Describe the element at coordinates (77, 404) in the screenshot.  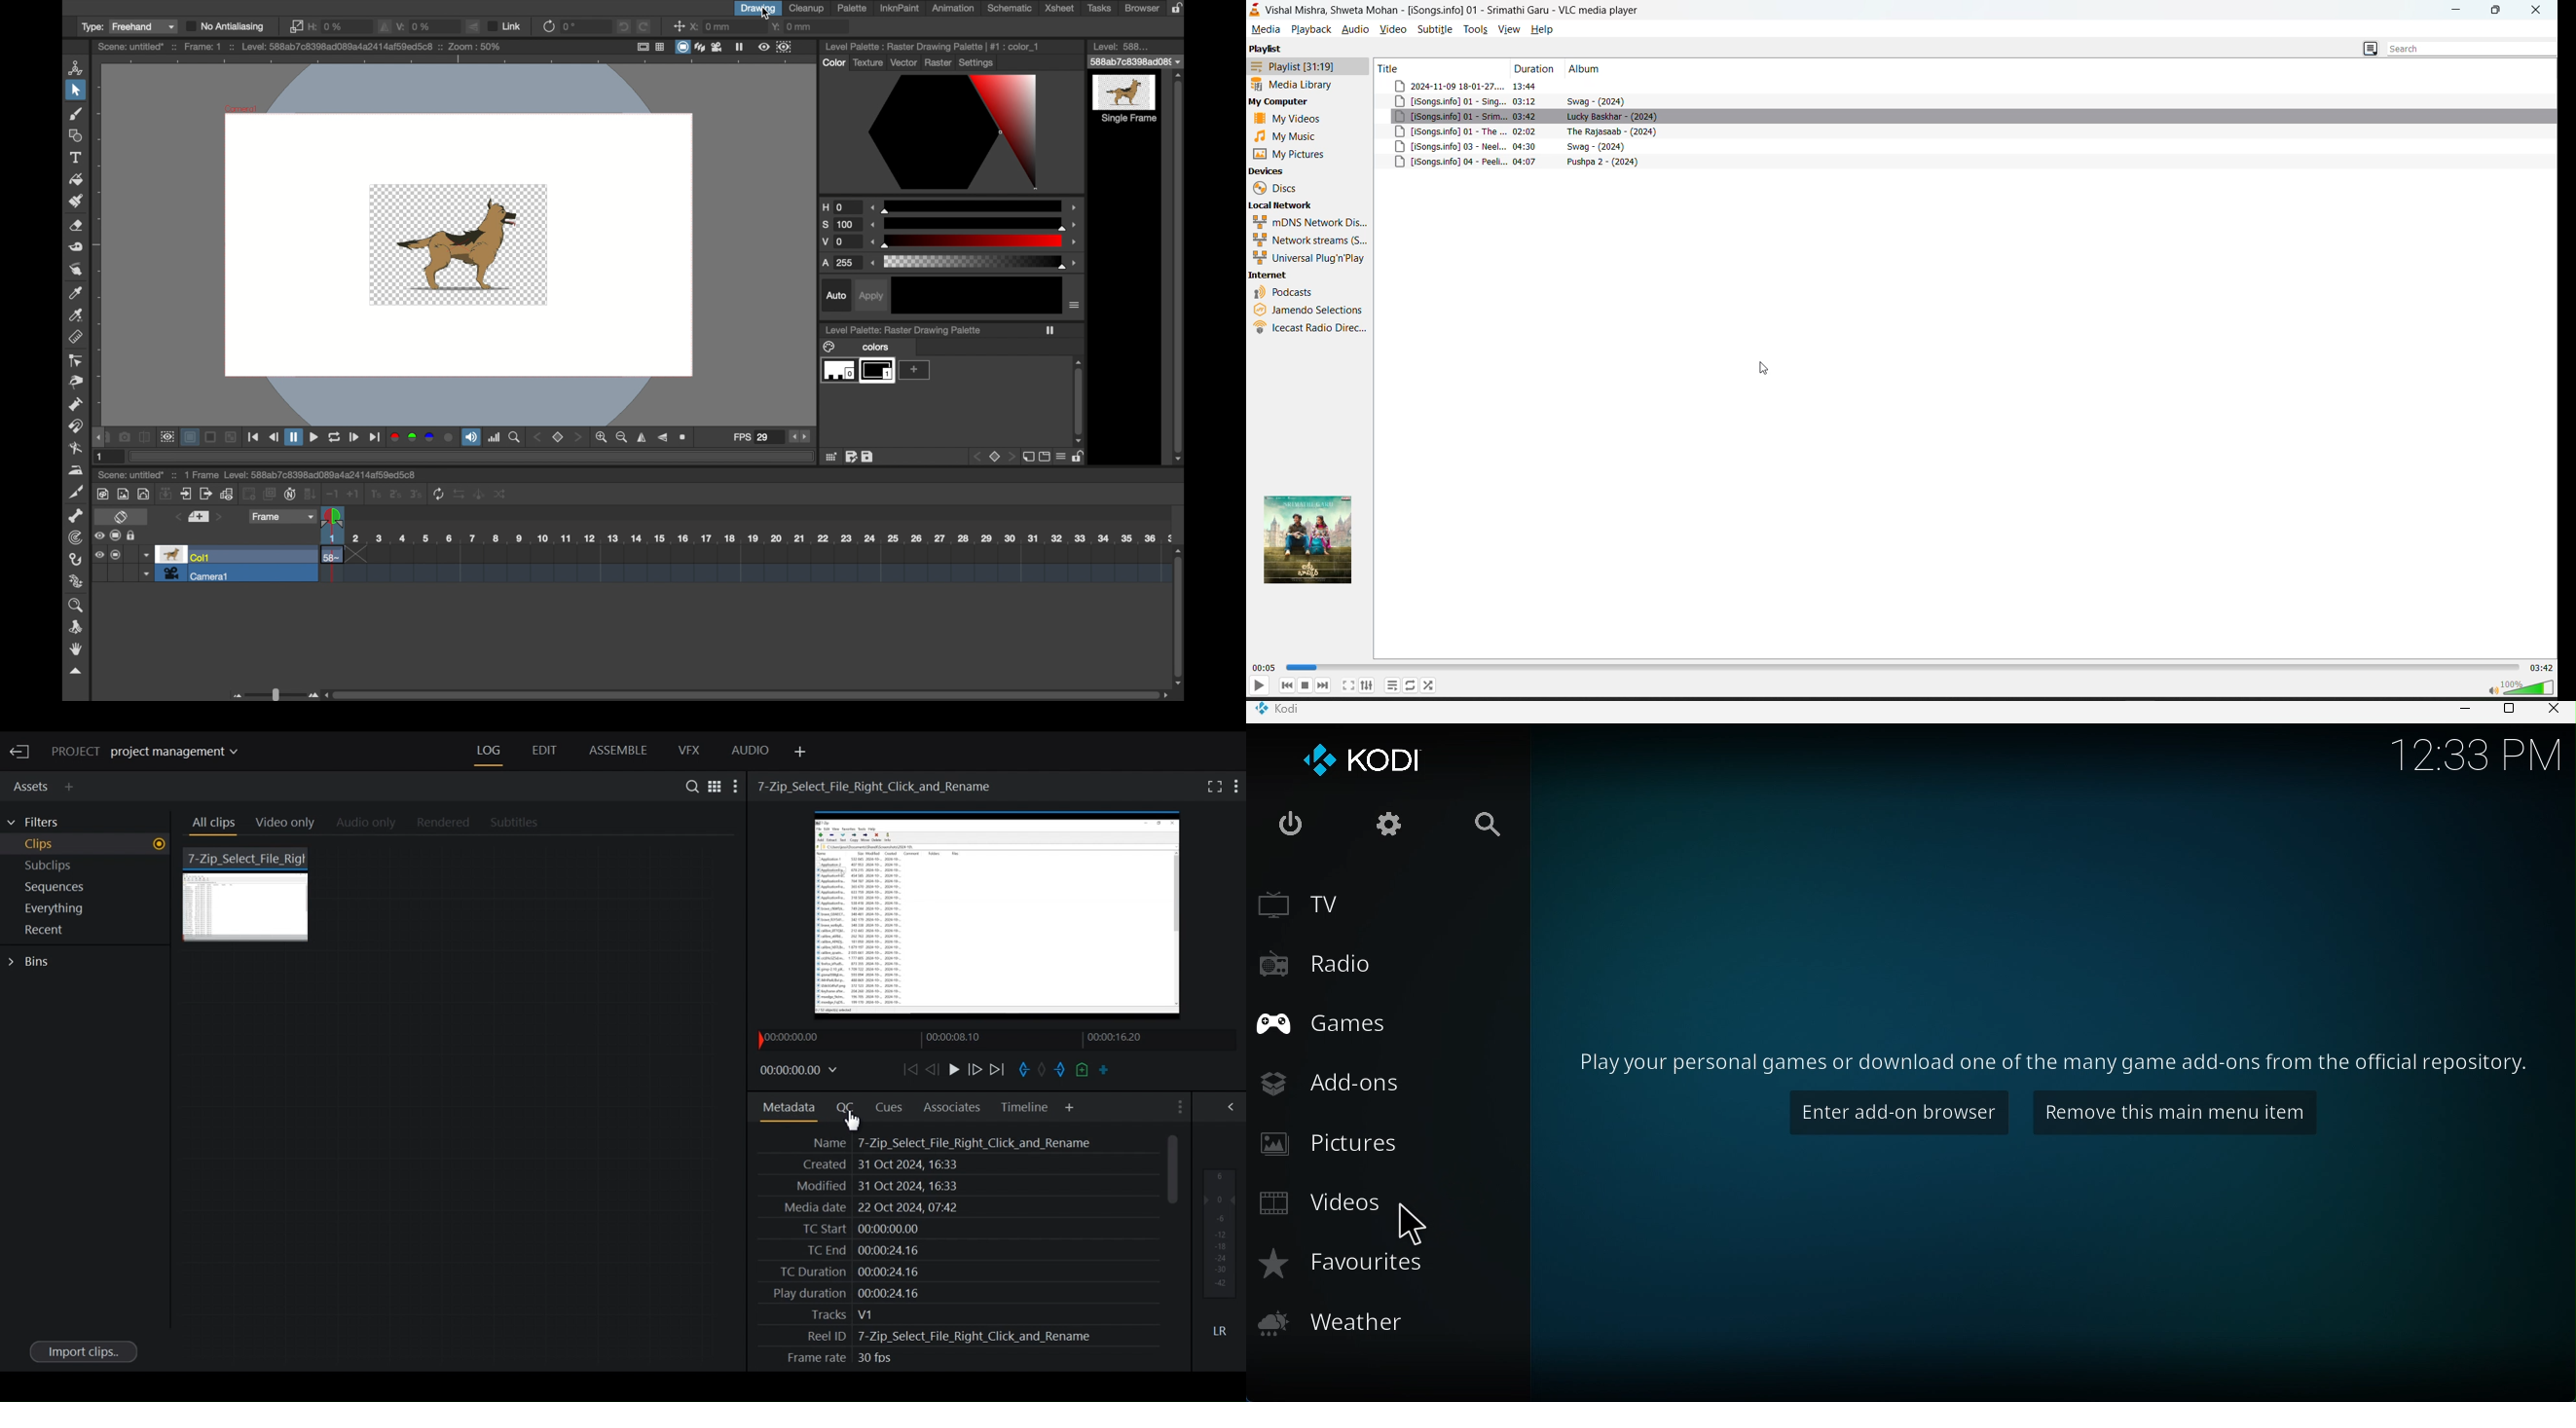
I see `pump tool` at that location.